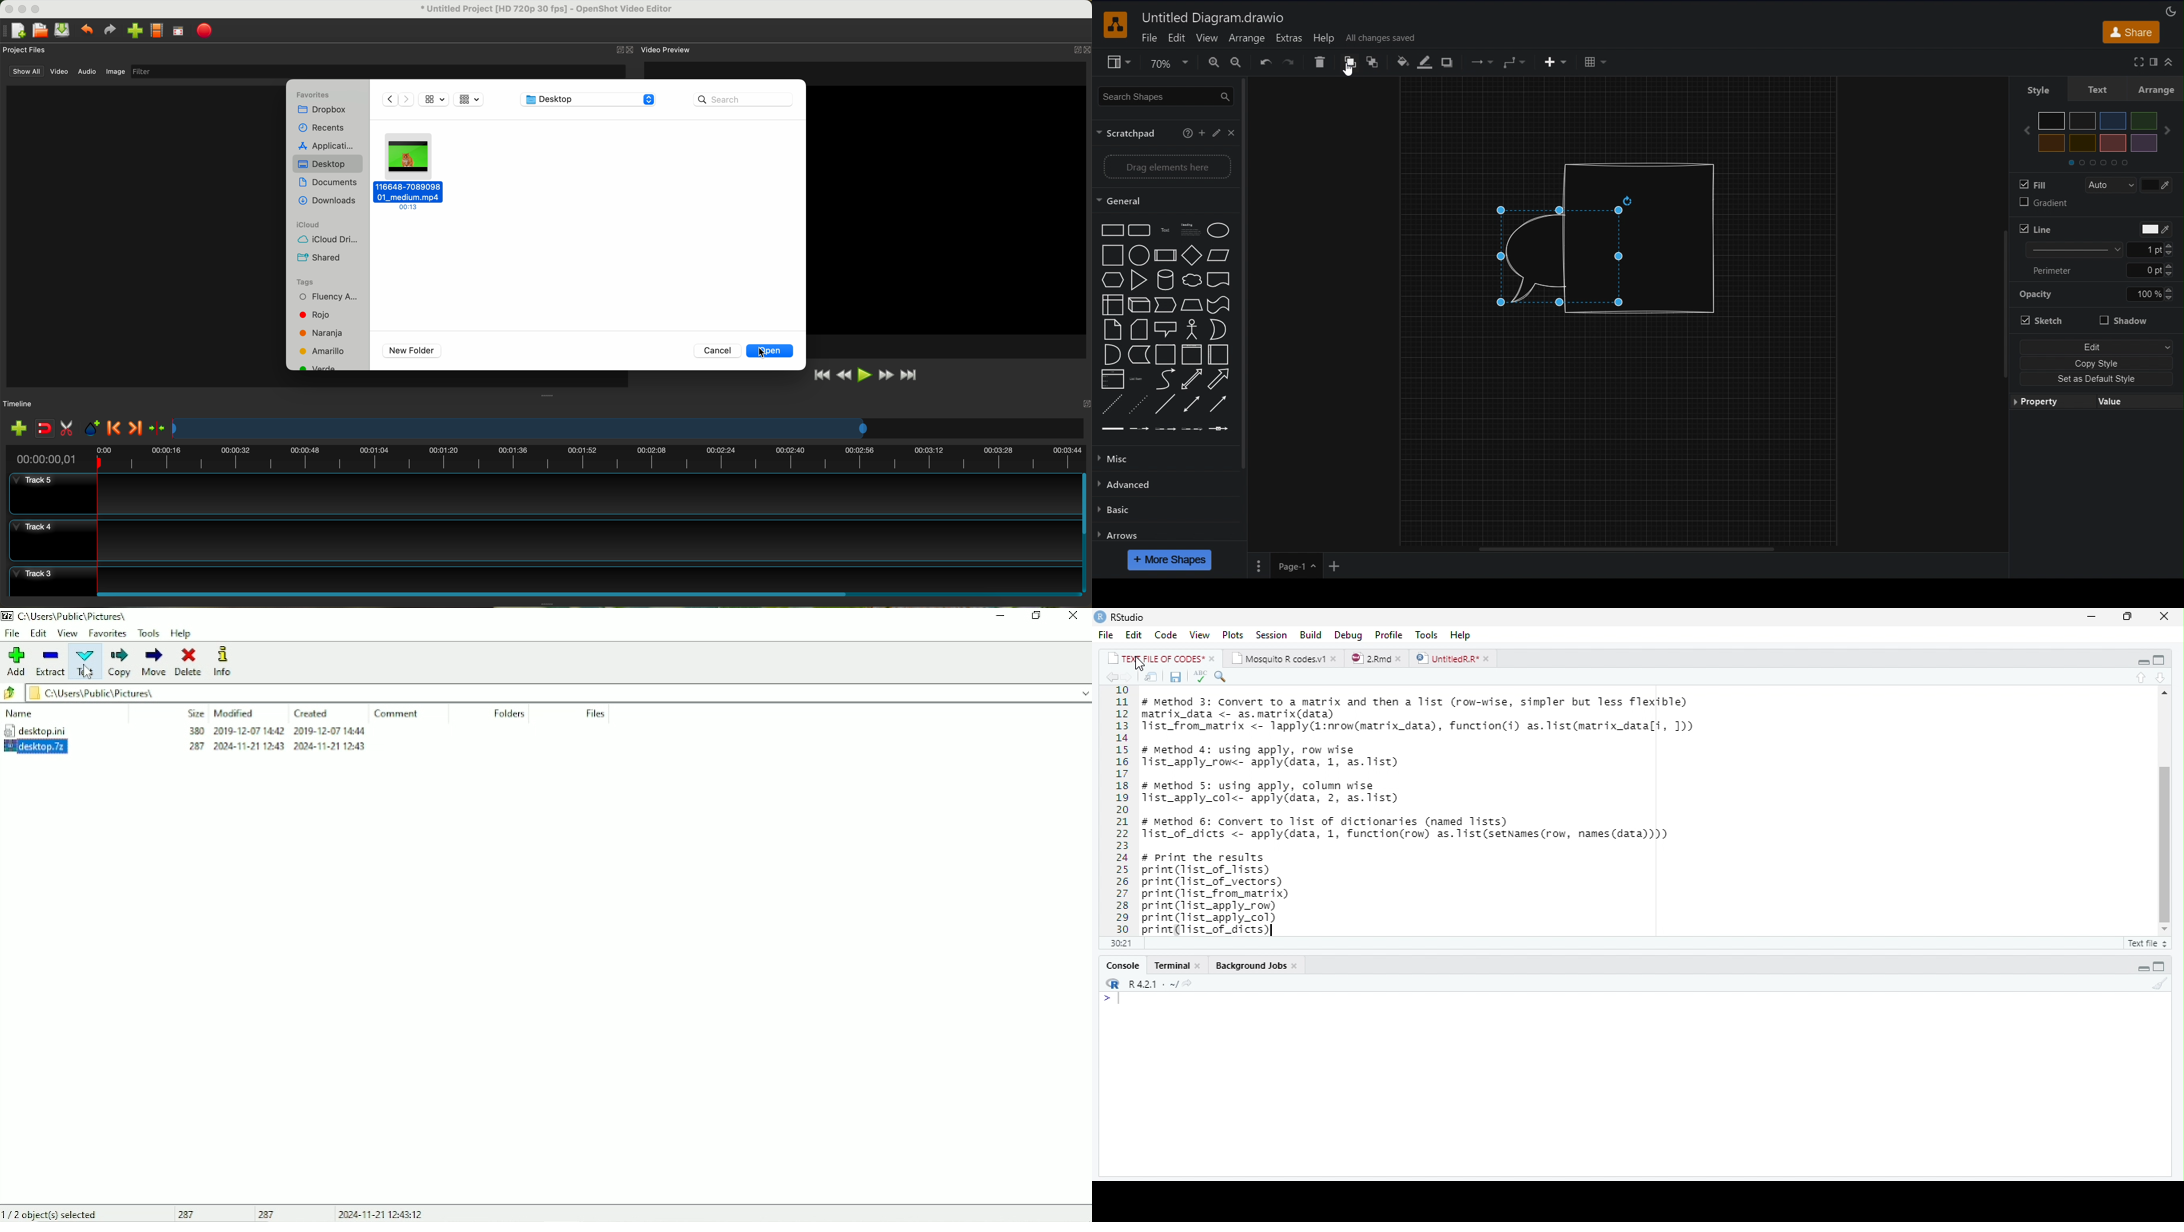  I want to click on click on import file, so click(133, 28).